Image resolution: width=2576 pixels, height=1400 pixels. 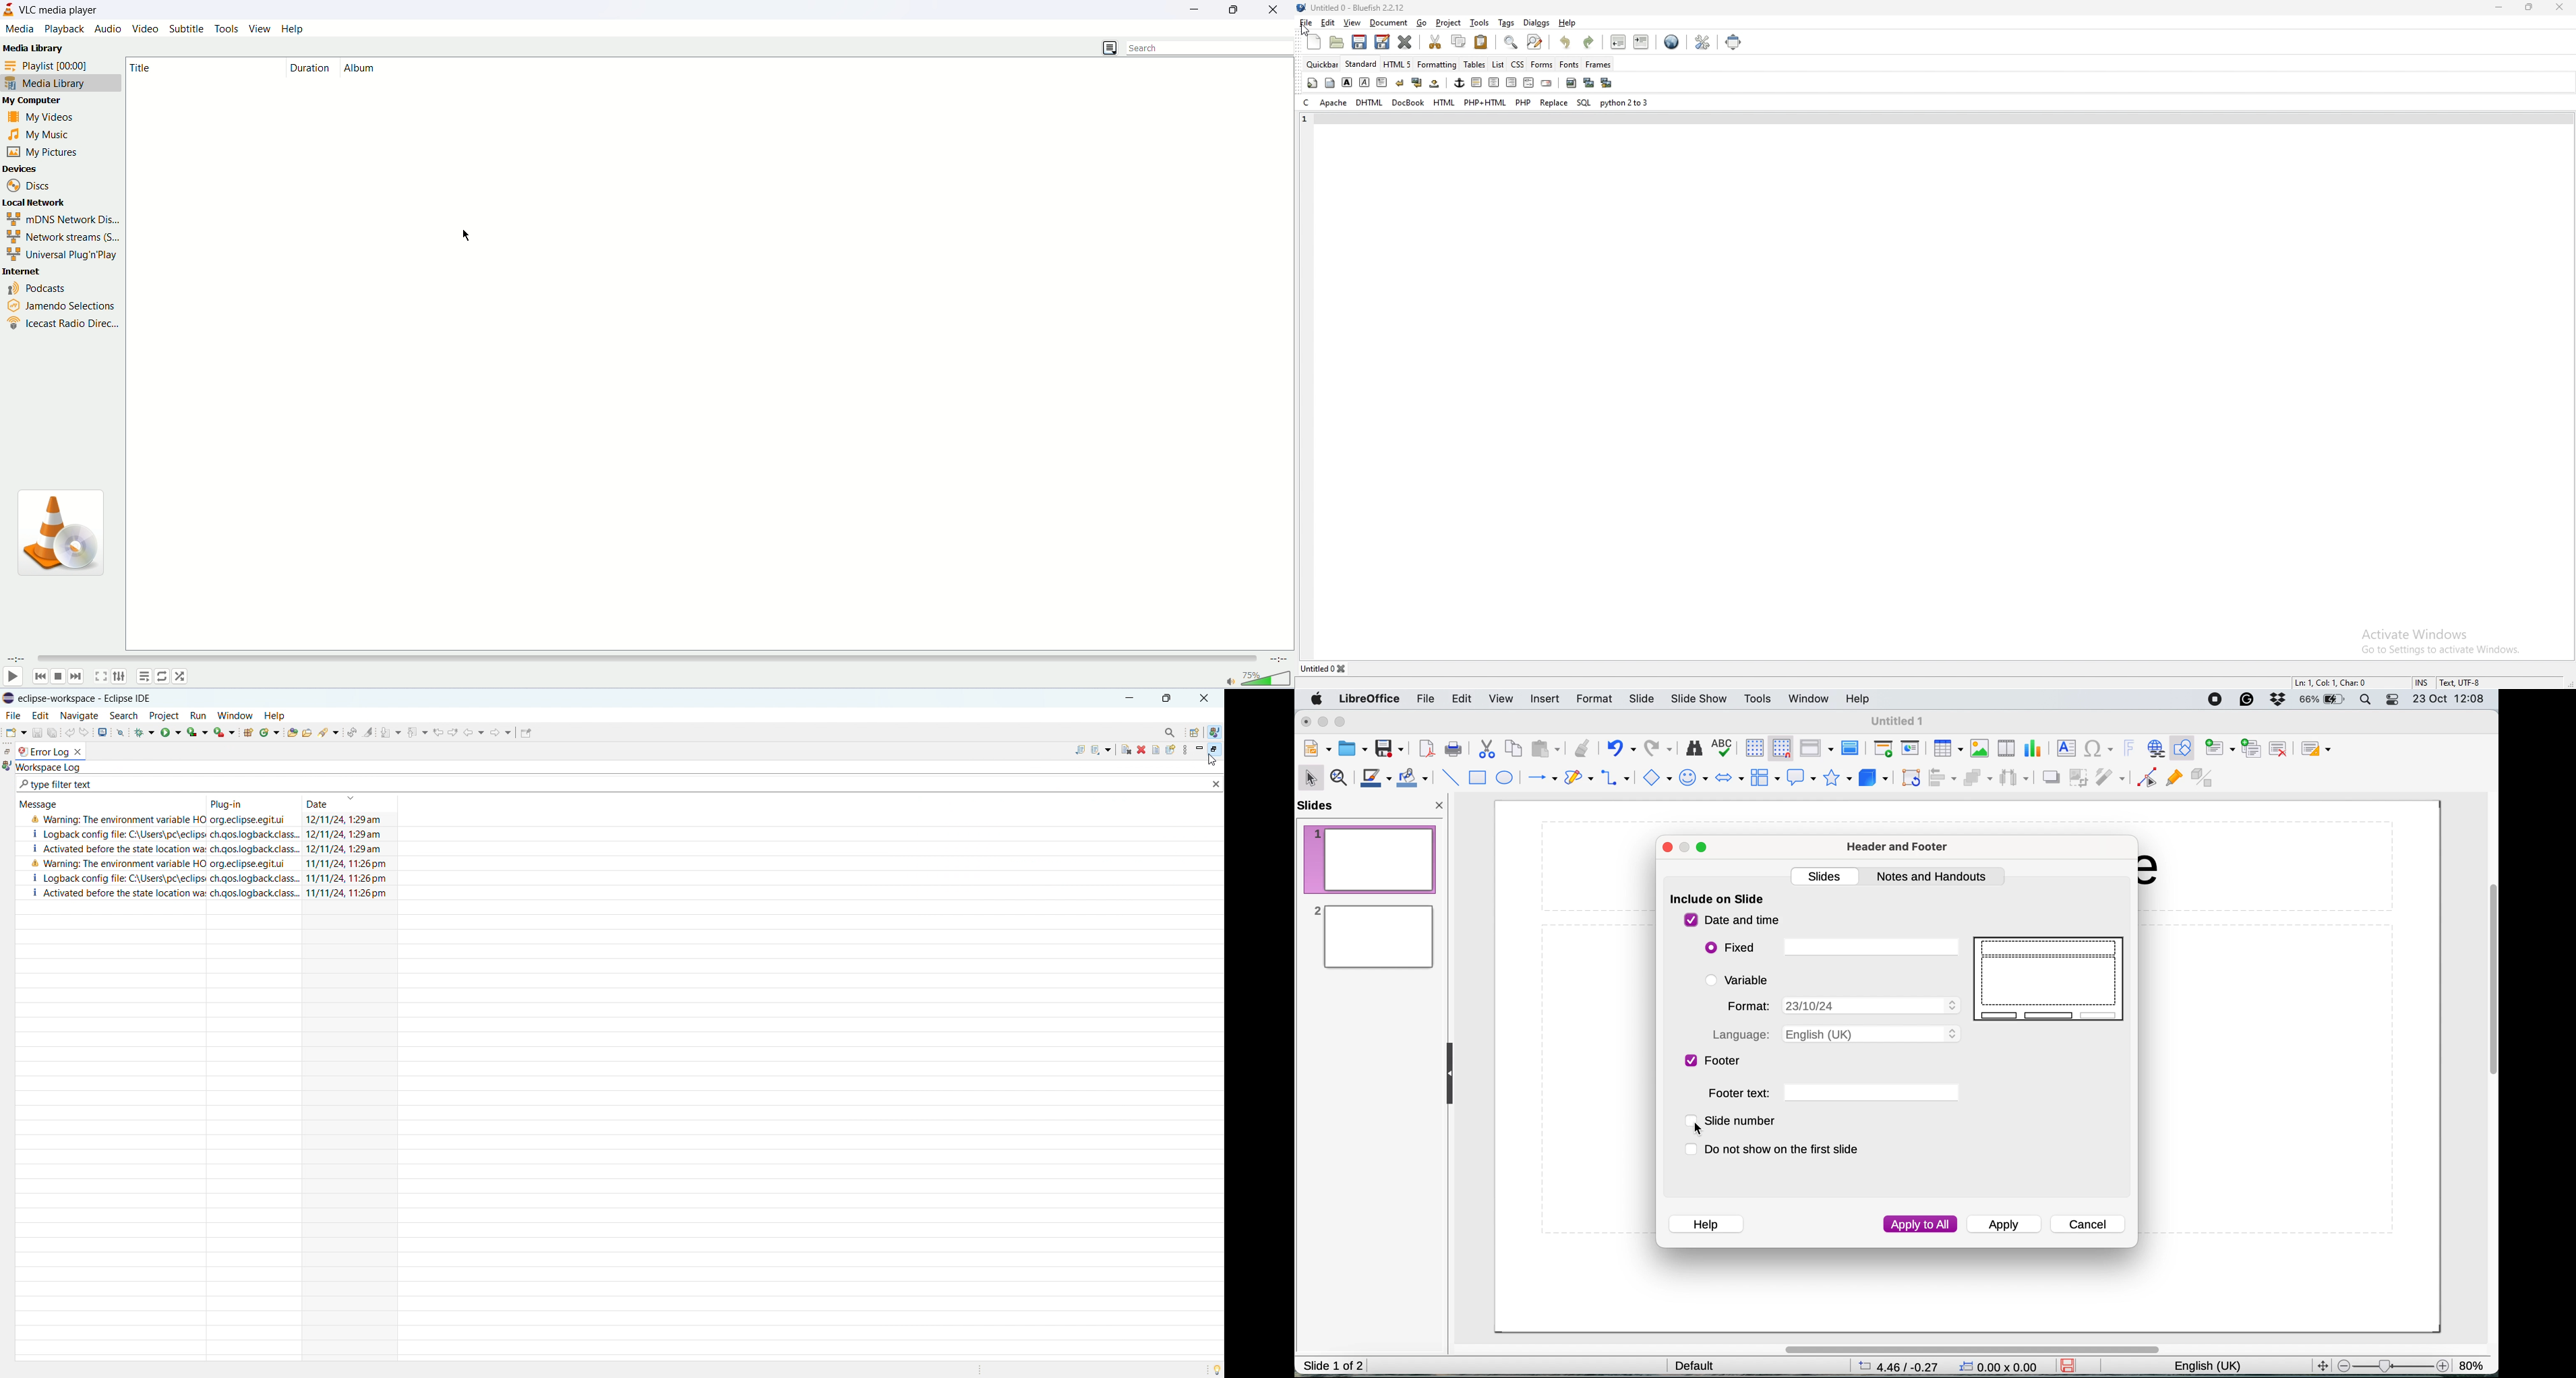 What do you see at coordinates (1739, 1121) in the screenshot?
I see `slide number` at bounding box center [1739, 1121].